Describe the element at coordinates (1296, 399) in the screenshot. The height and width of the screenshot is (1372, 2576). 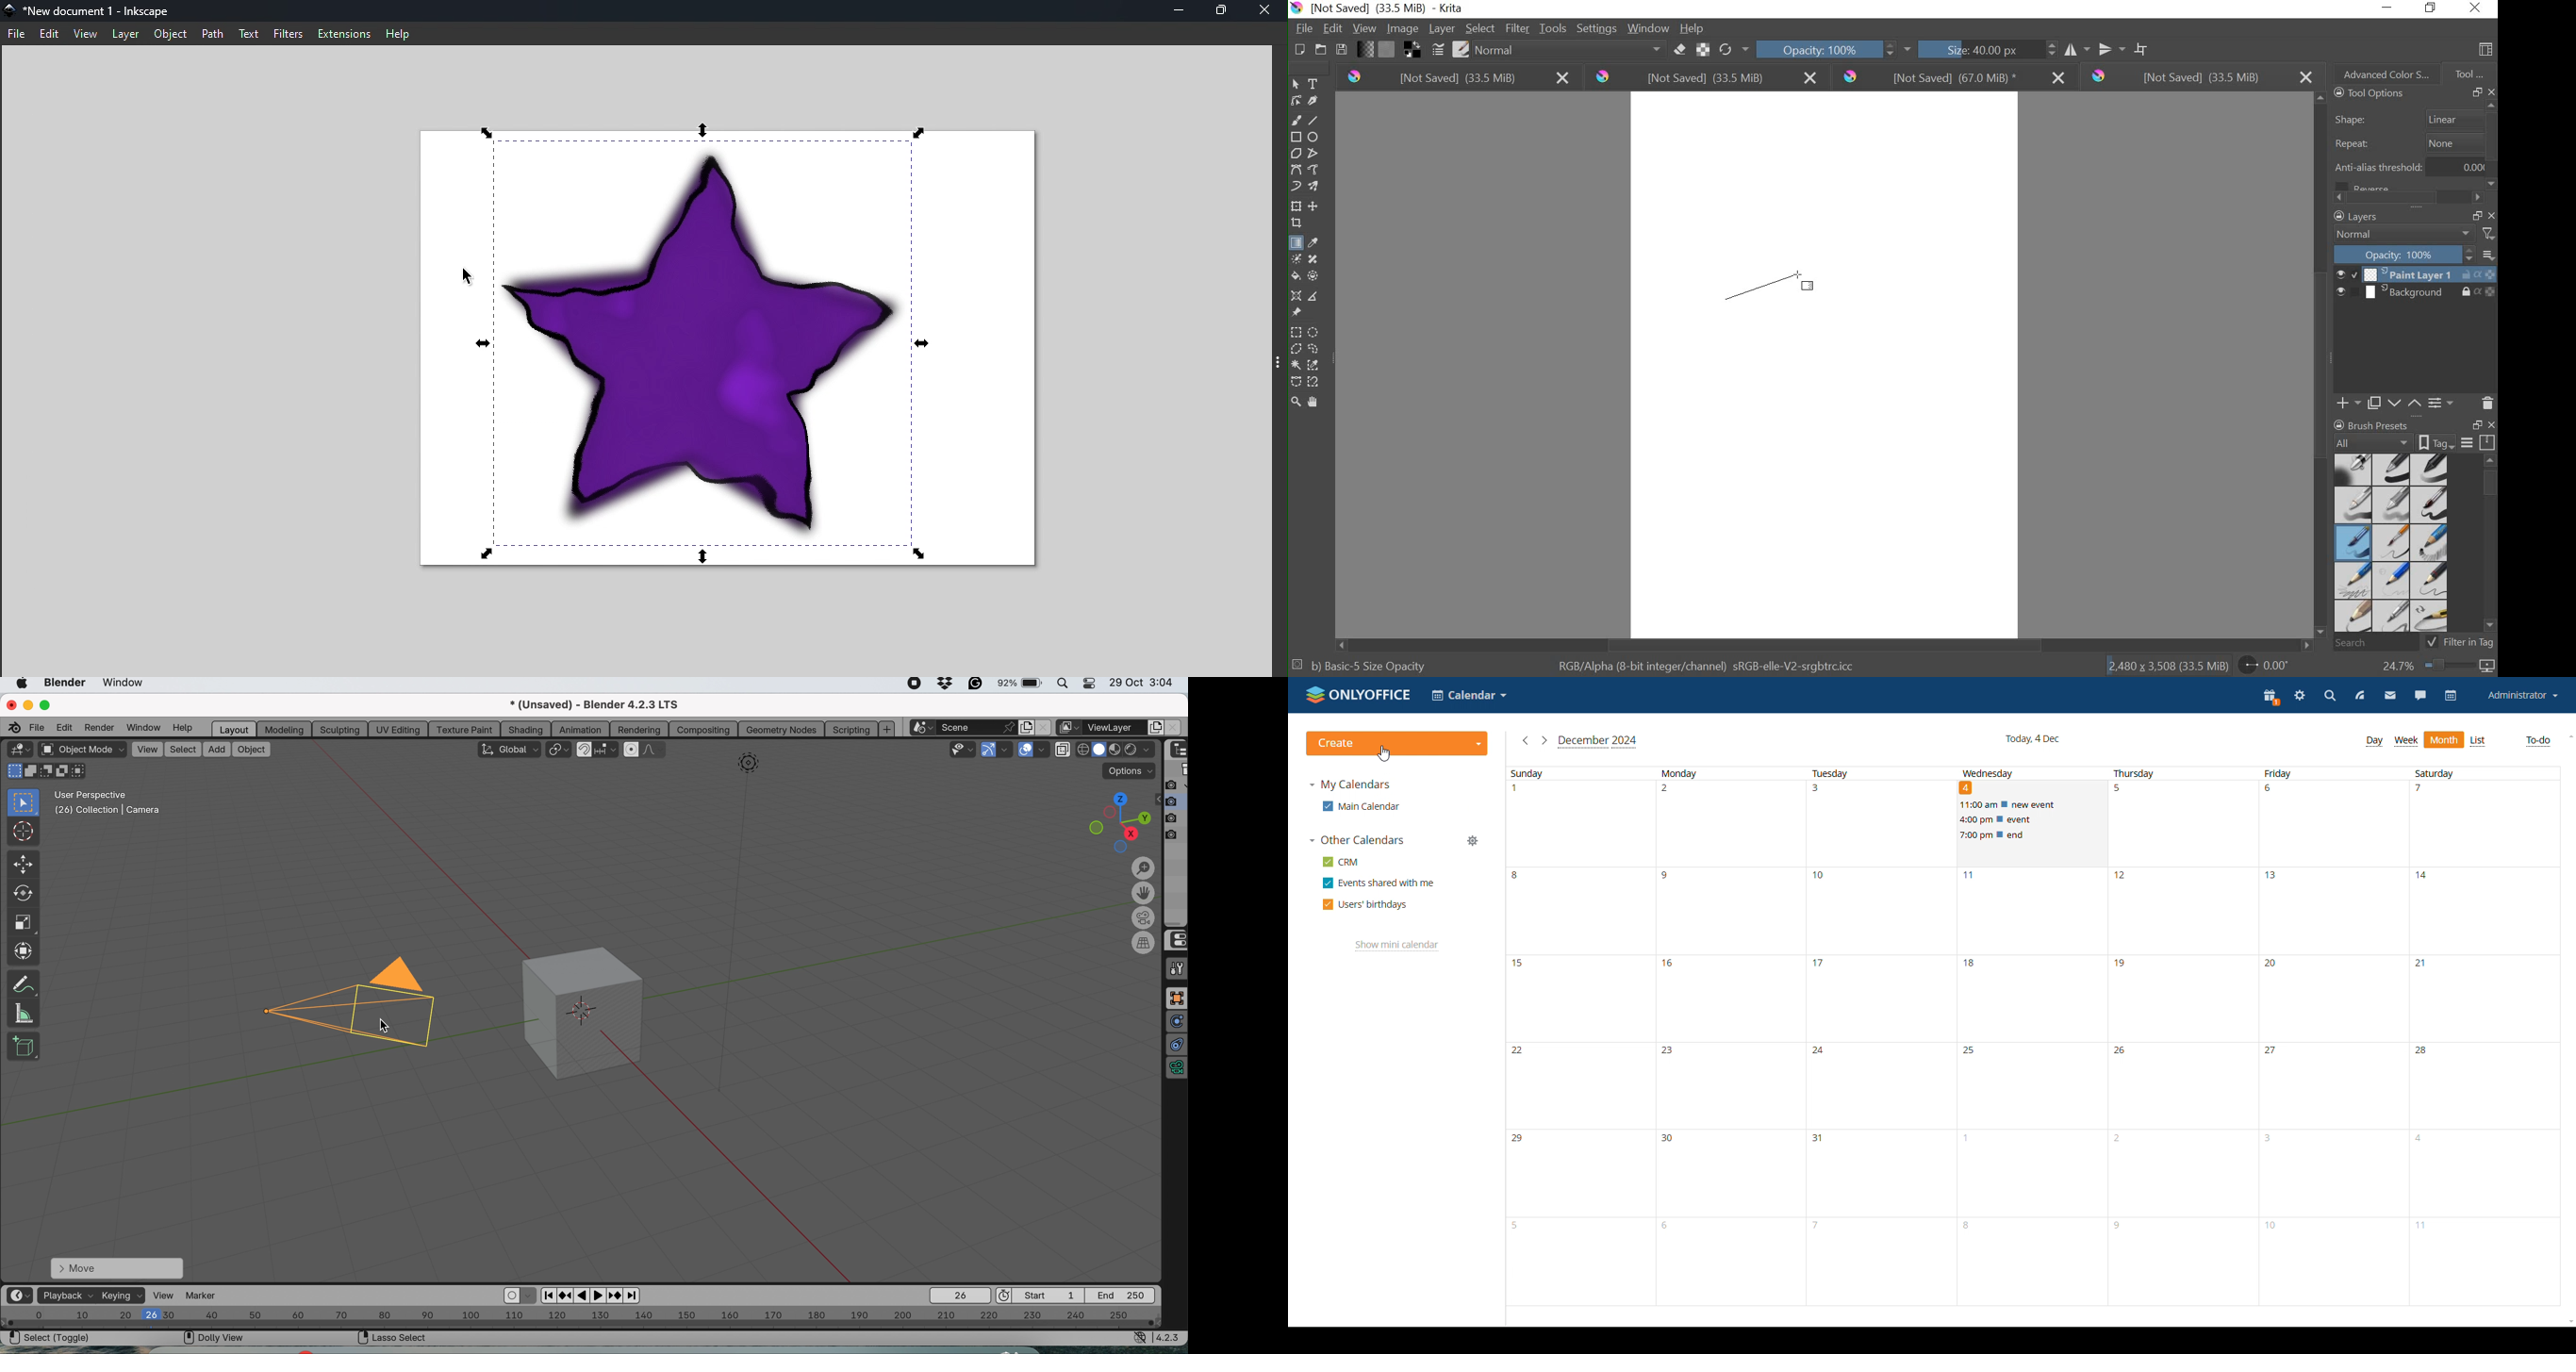
I see `zoom` at that location.